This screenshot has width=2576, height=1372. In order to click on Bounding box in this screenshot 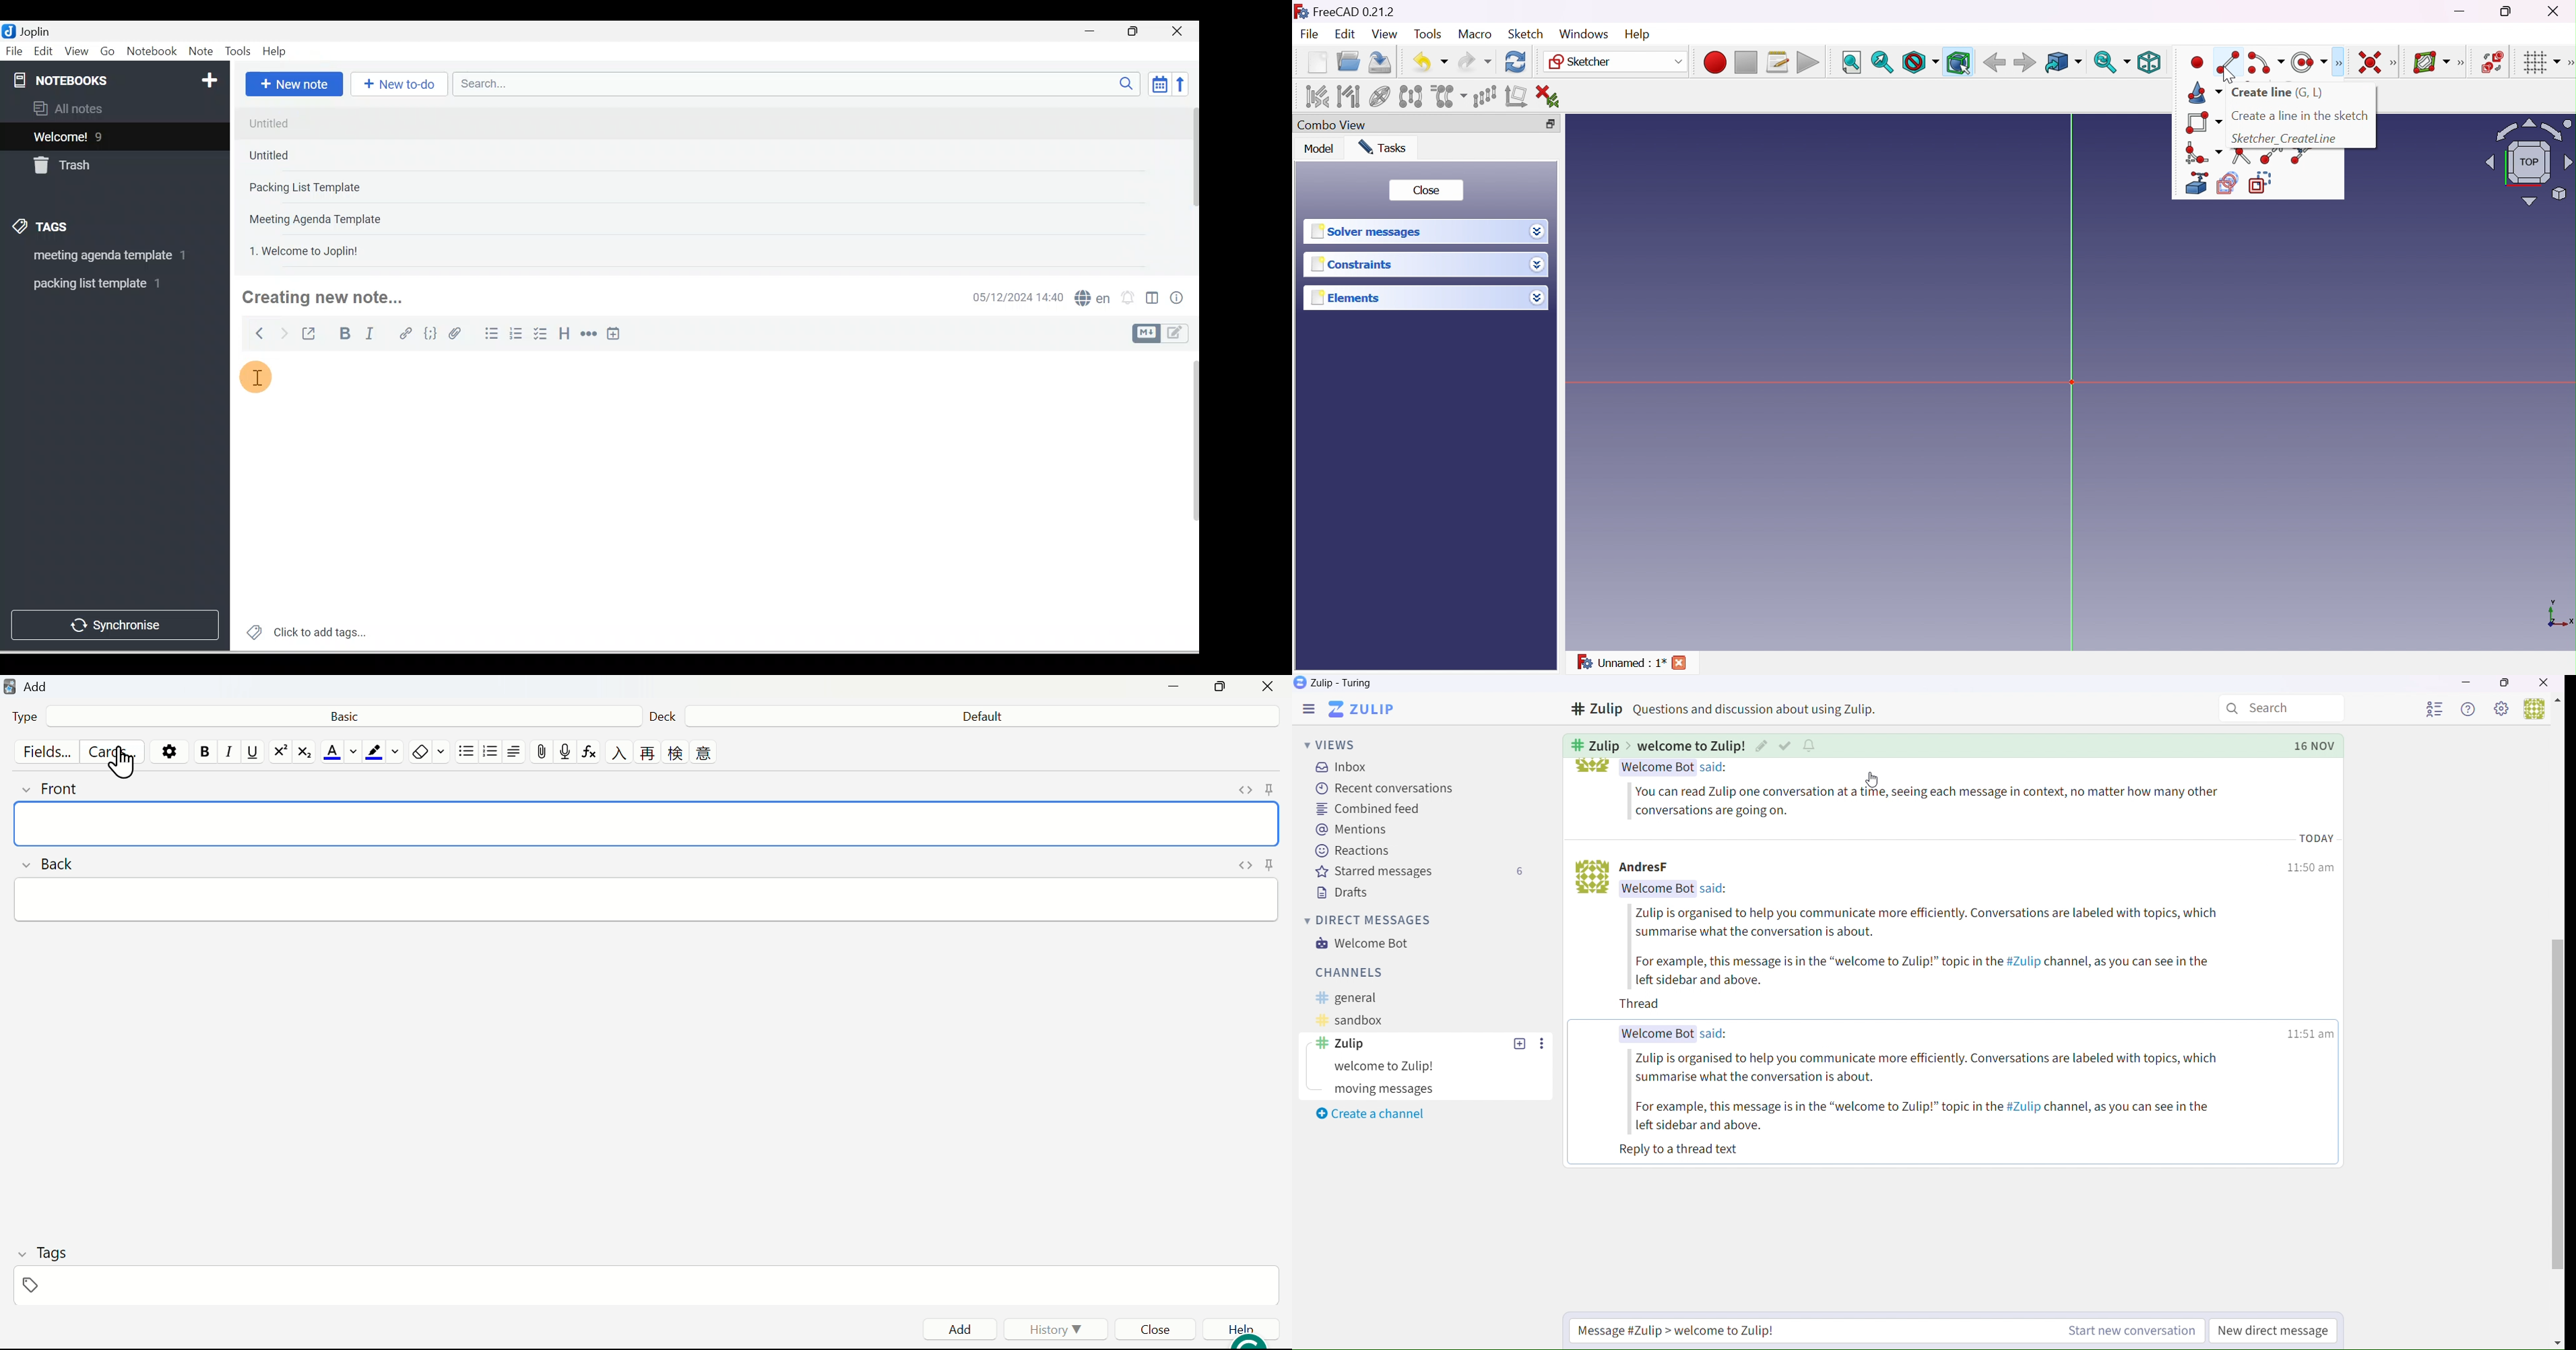, I will do `click(1958, 62)`.